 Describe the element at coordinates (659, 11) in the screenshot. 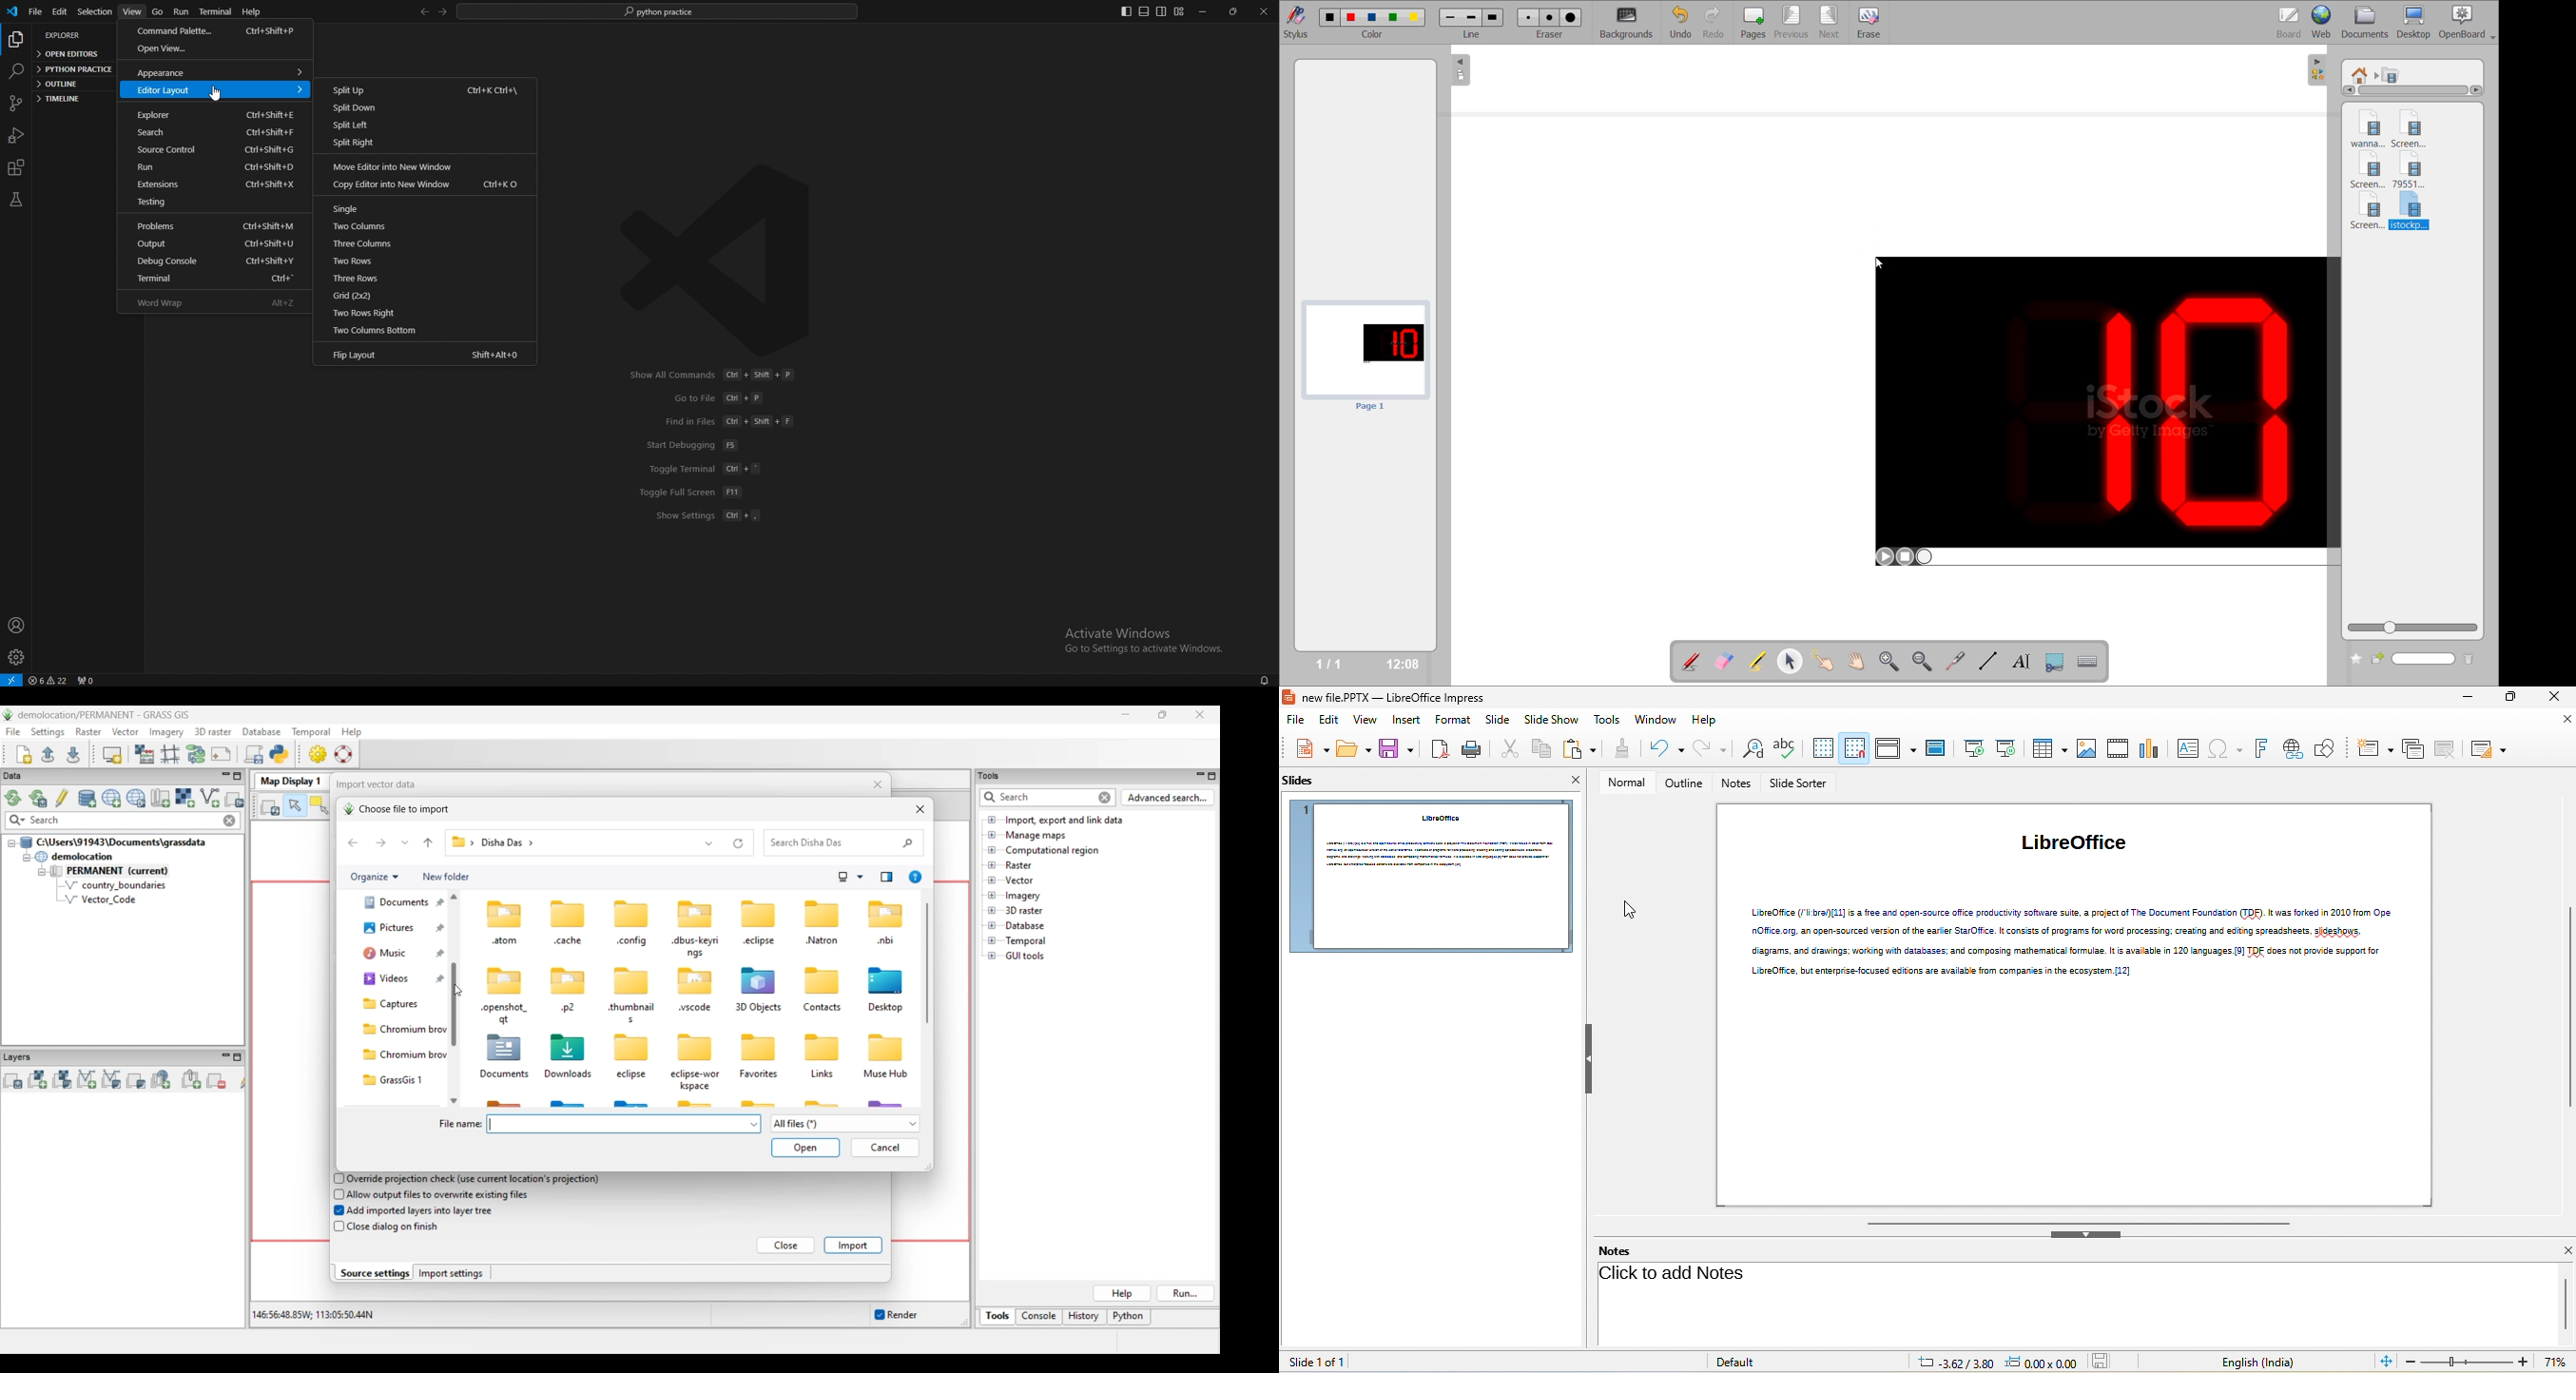

I see `search bar` at that location.